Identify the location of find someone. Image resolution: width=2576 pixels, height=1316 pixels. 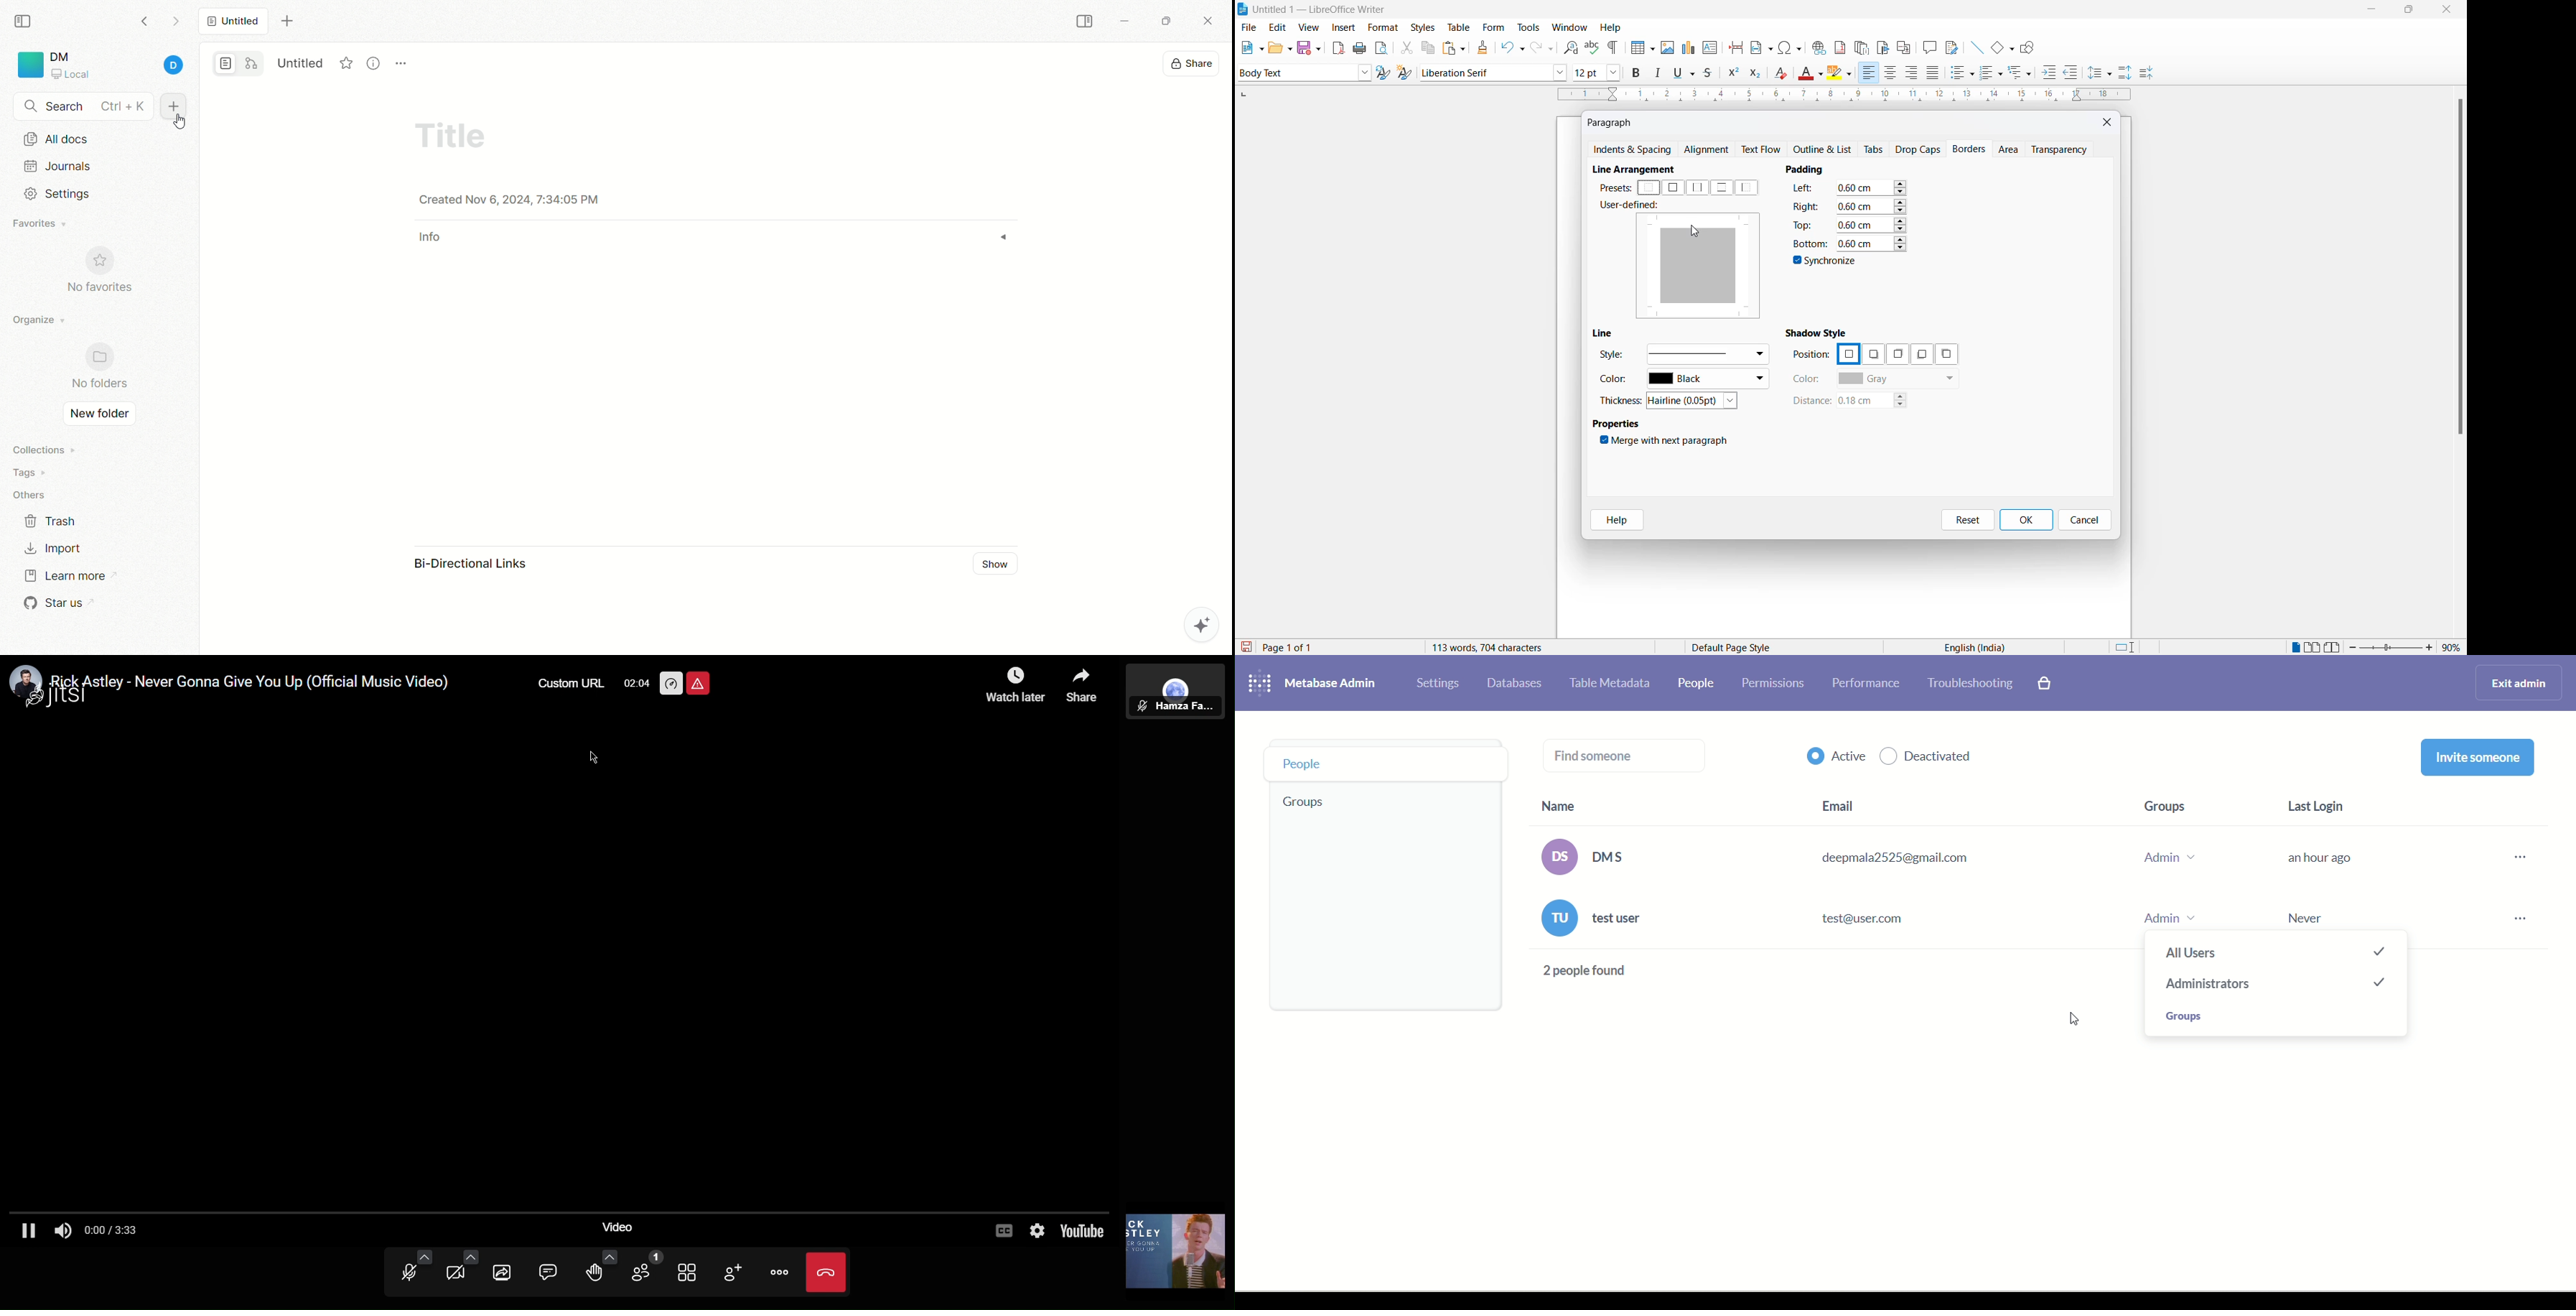
(1623, 758).